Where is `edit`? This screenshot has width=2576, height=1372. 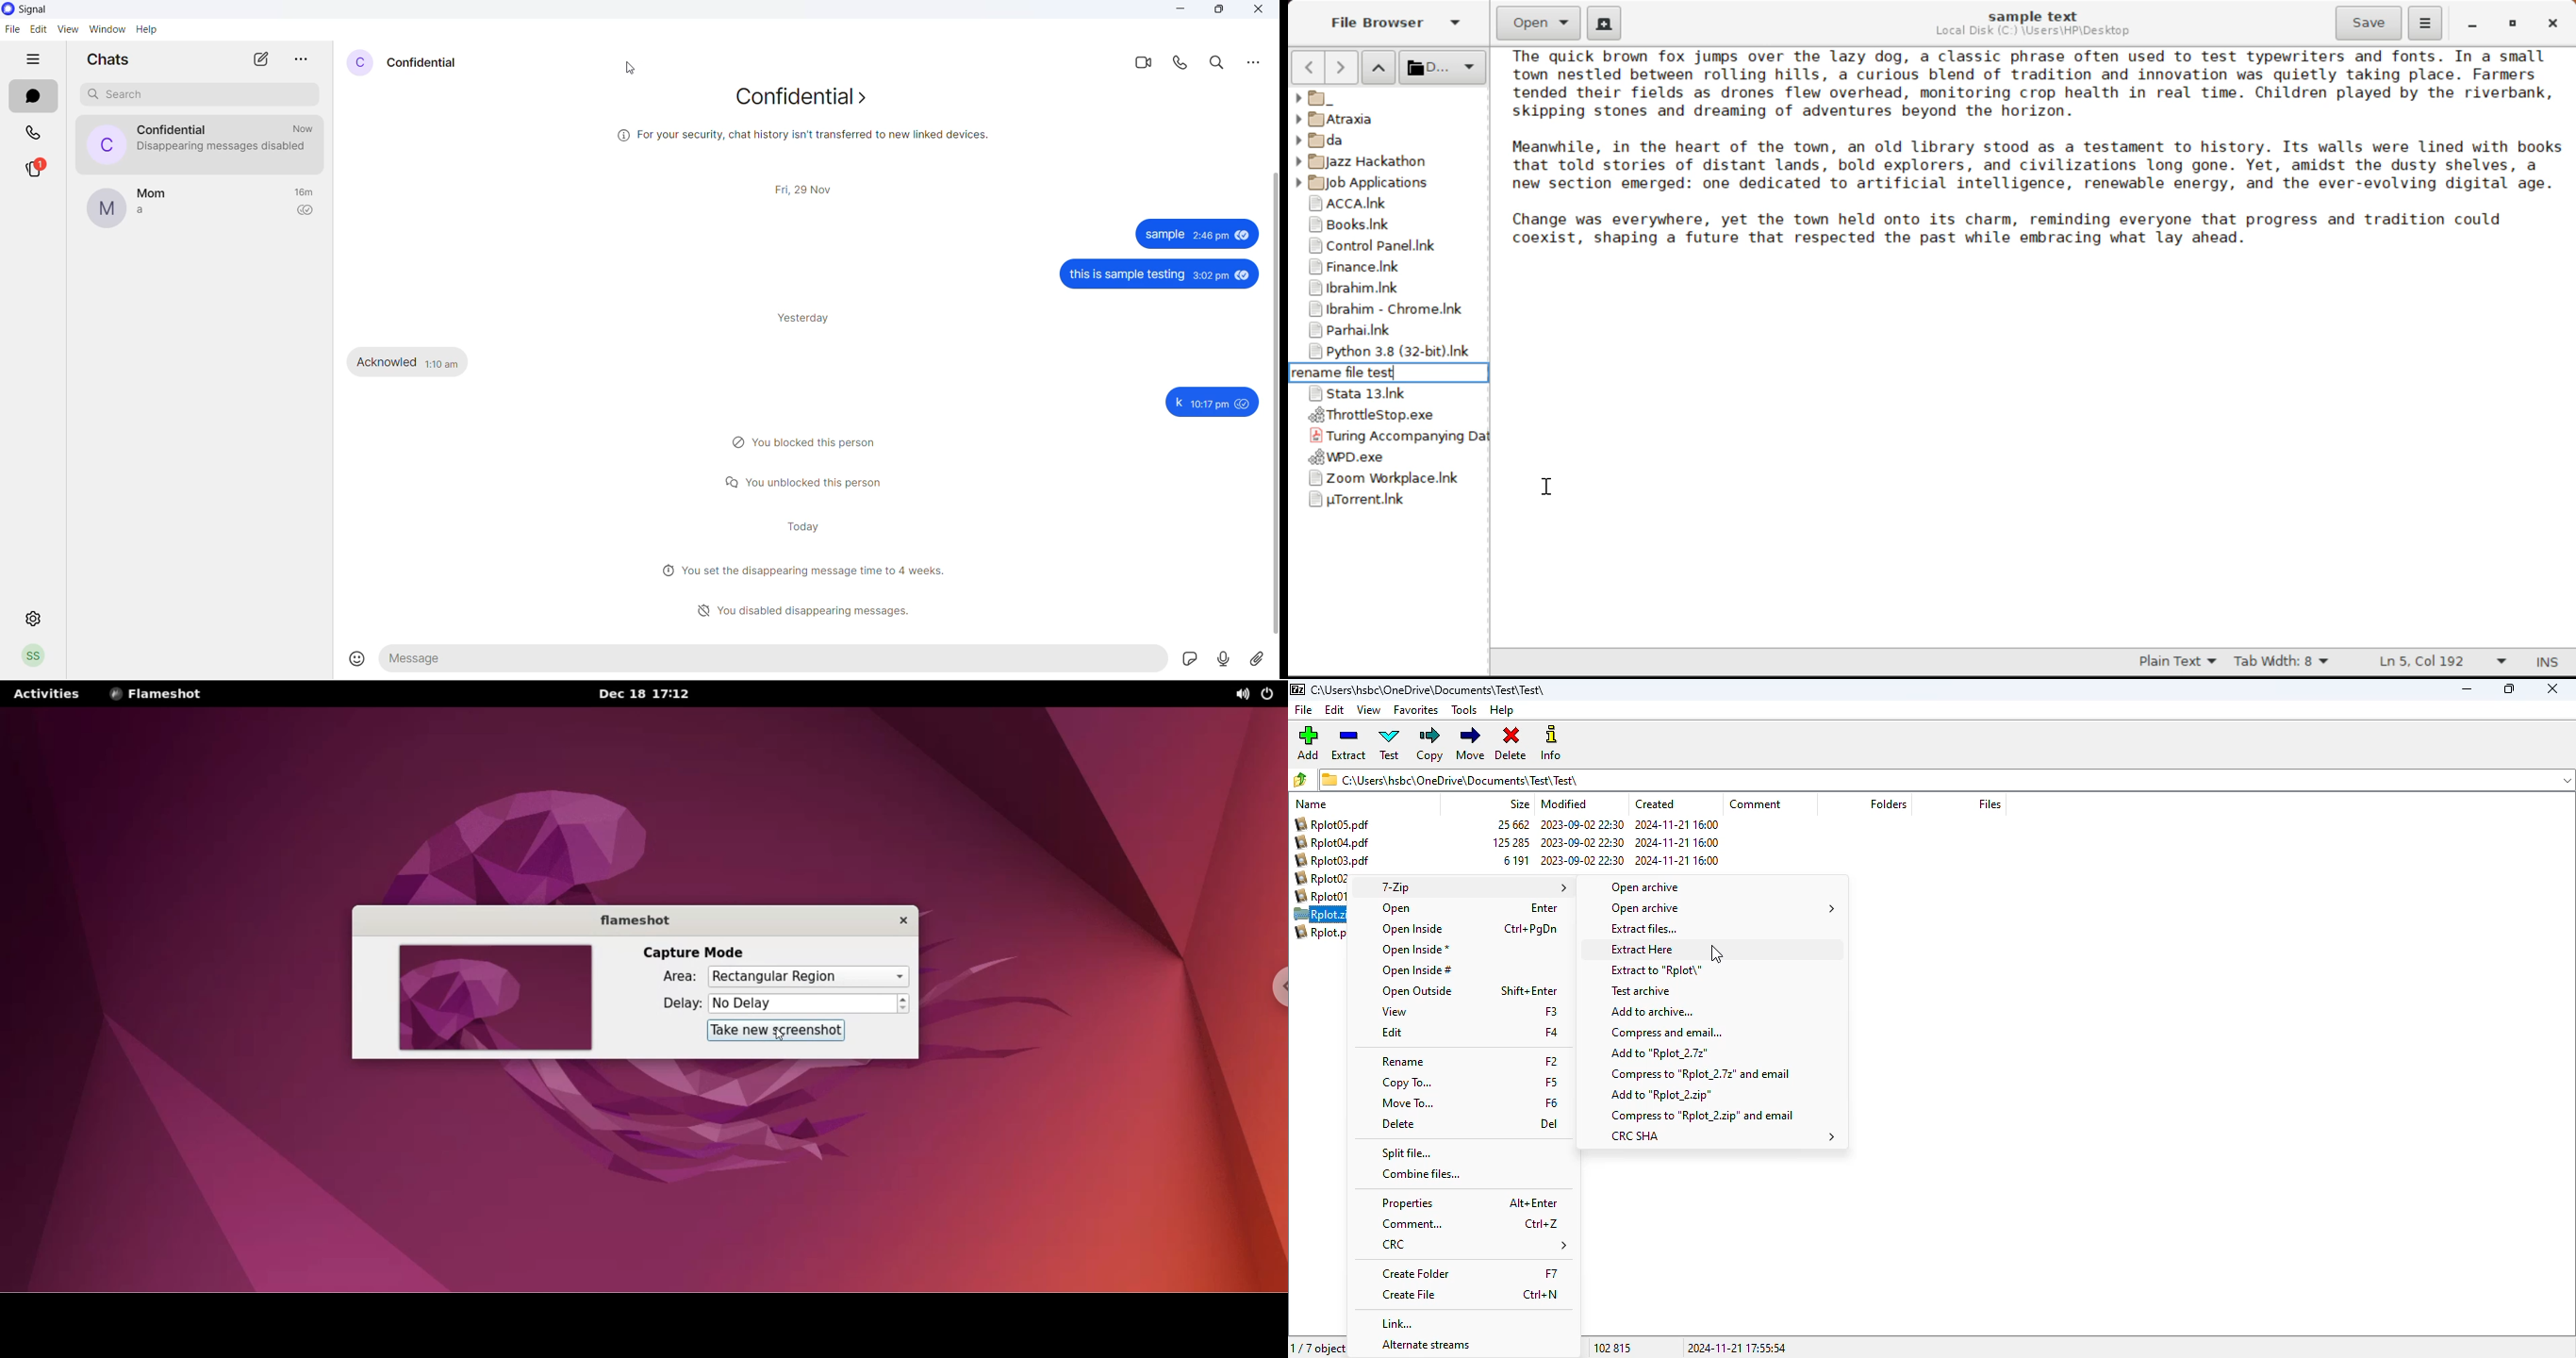 edit is located at coordinates (1335, 710).